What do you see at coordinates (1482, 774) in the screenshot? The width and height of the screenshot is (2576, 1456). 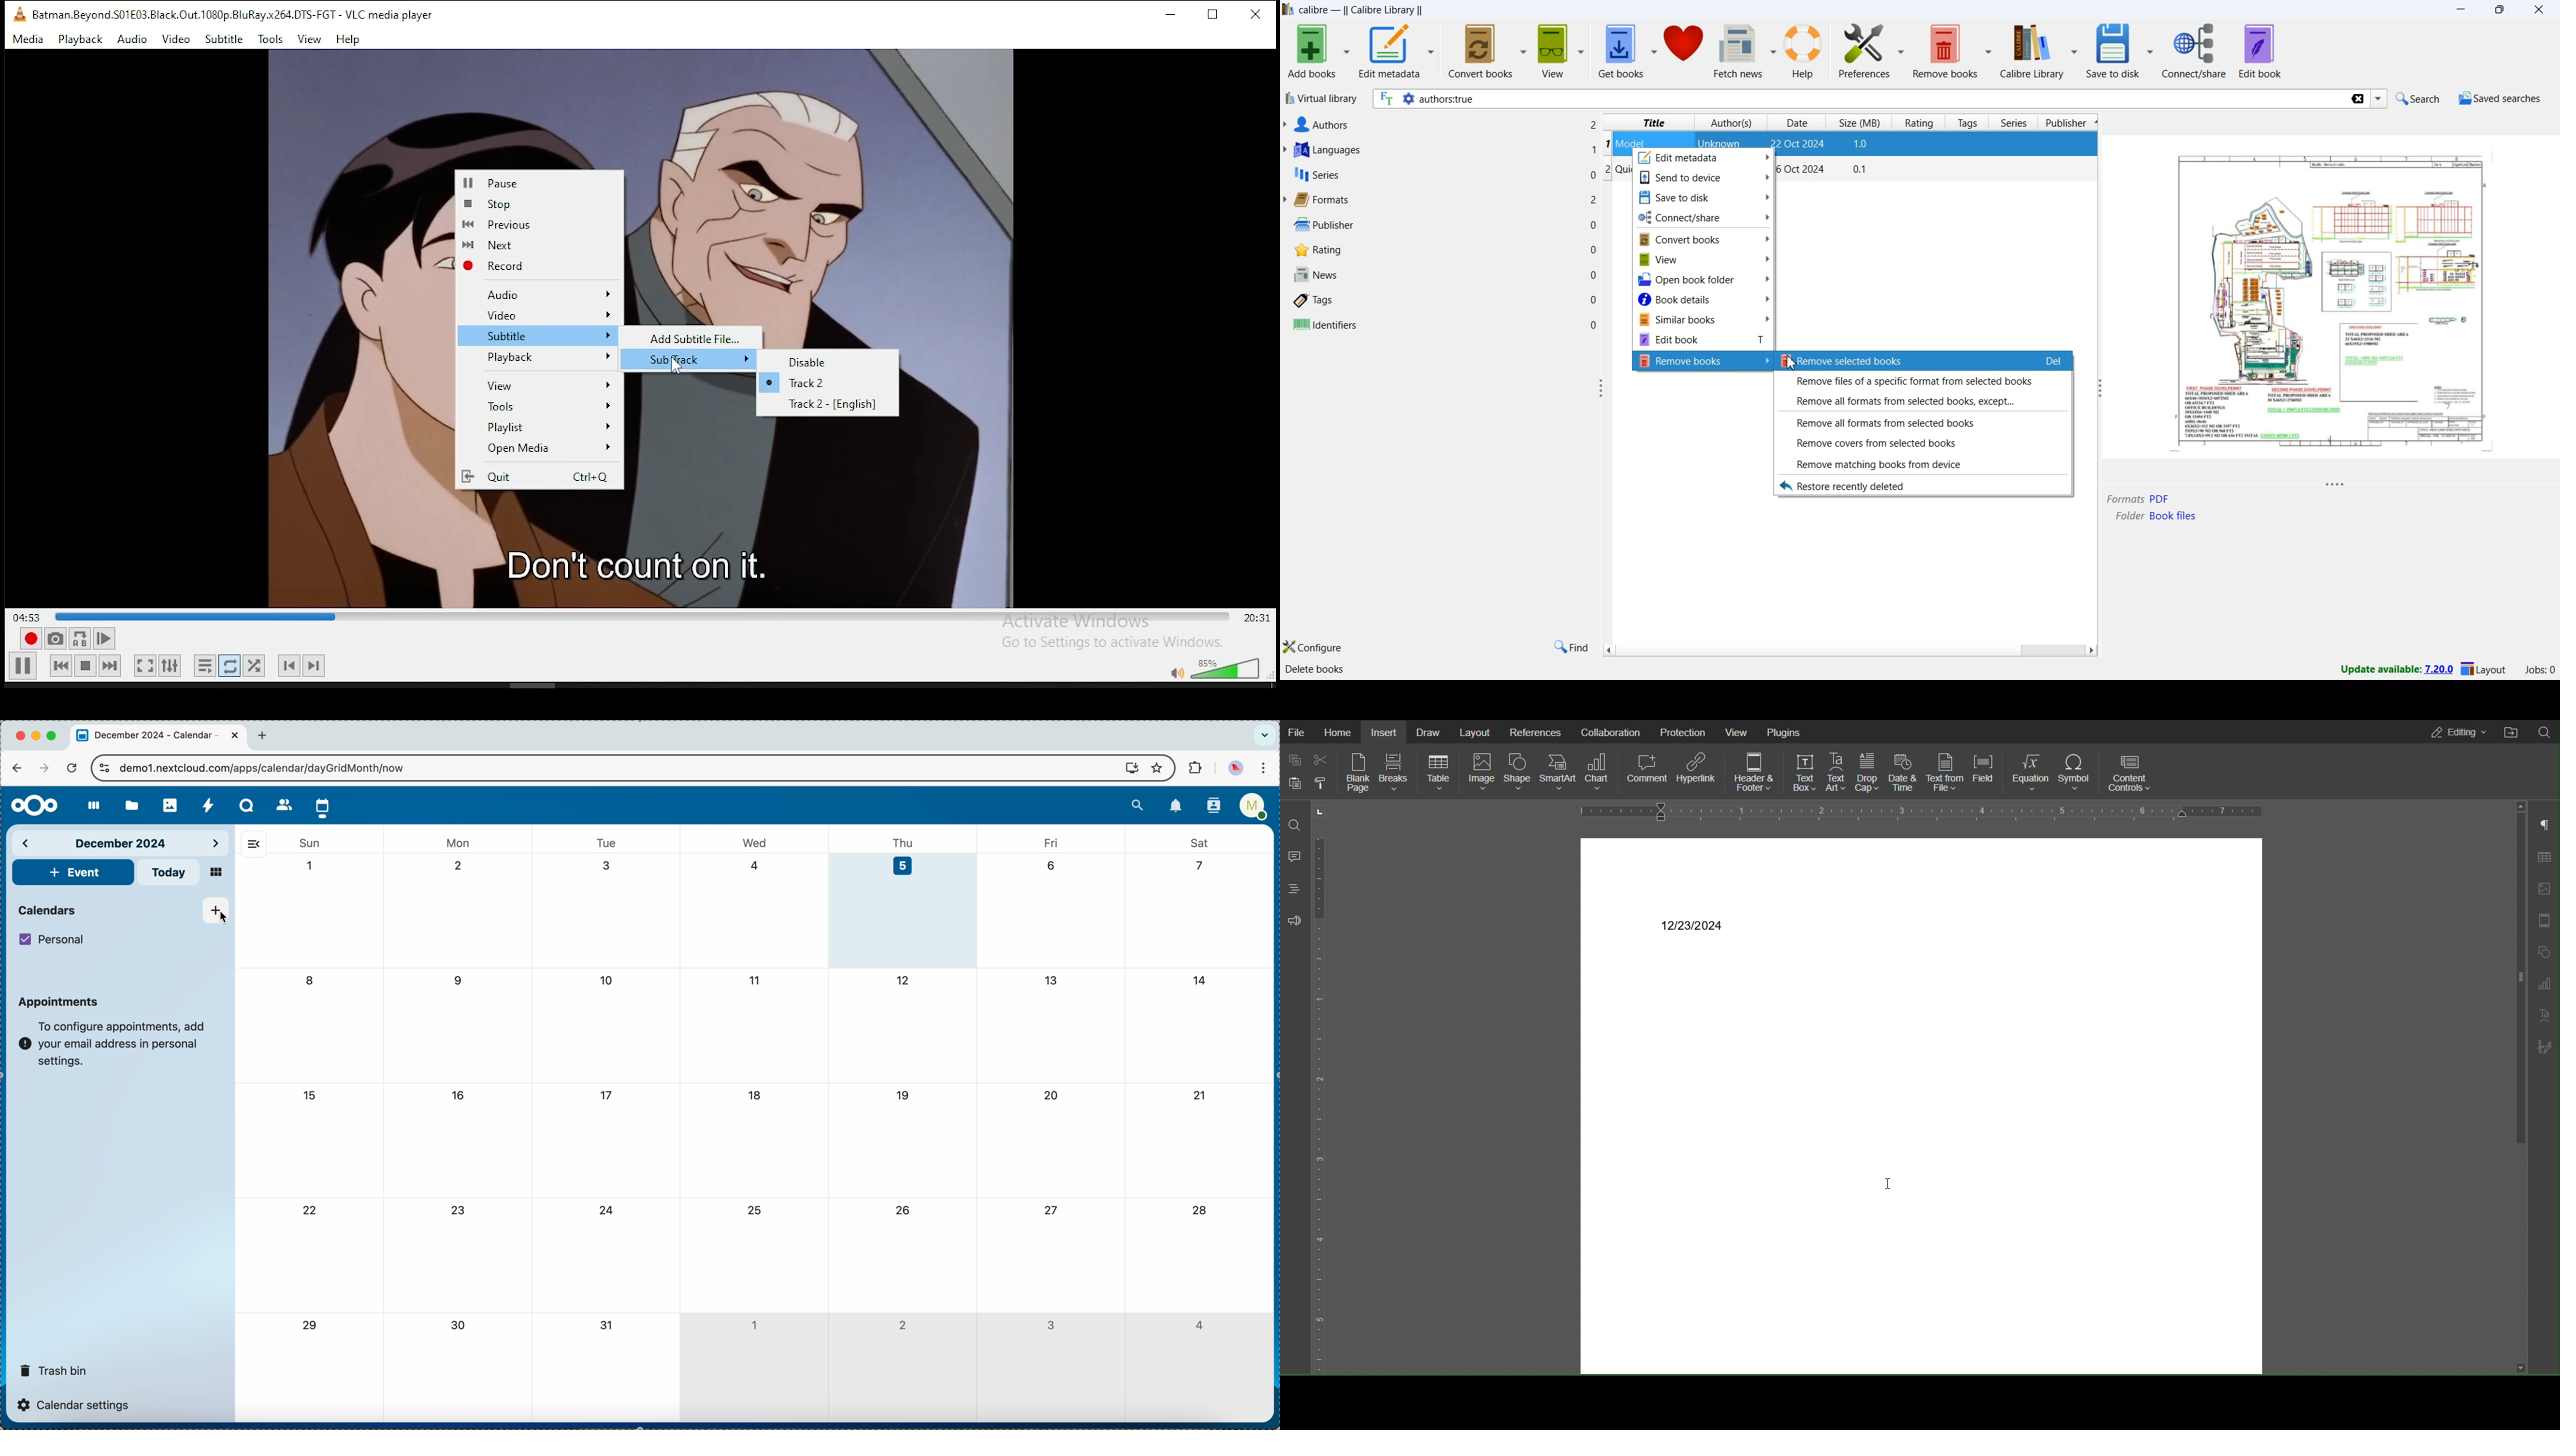 I see `Image` at bounding box center [1482, 774].